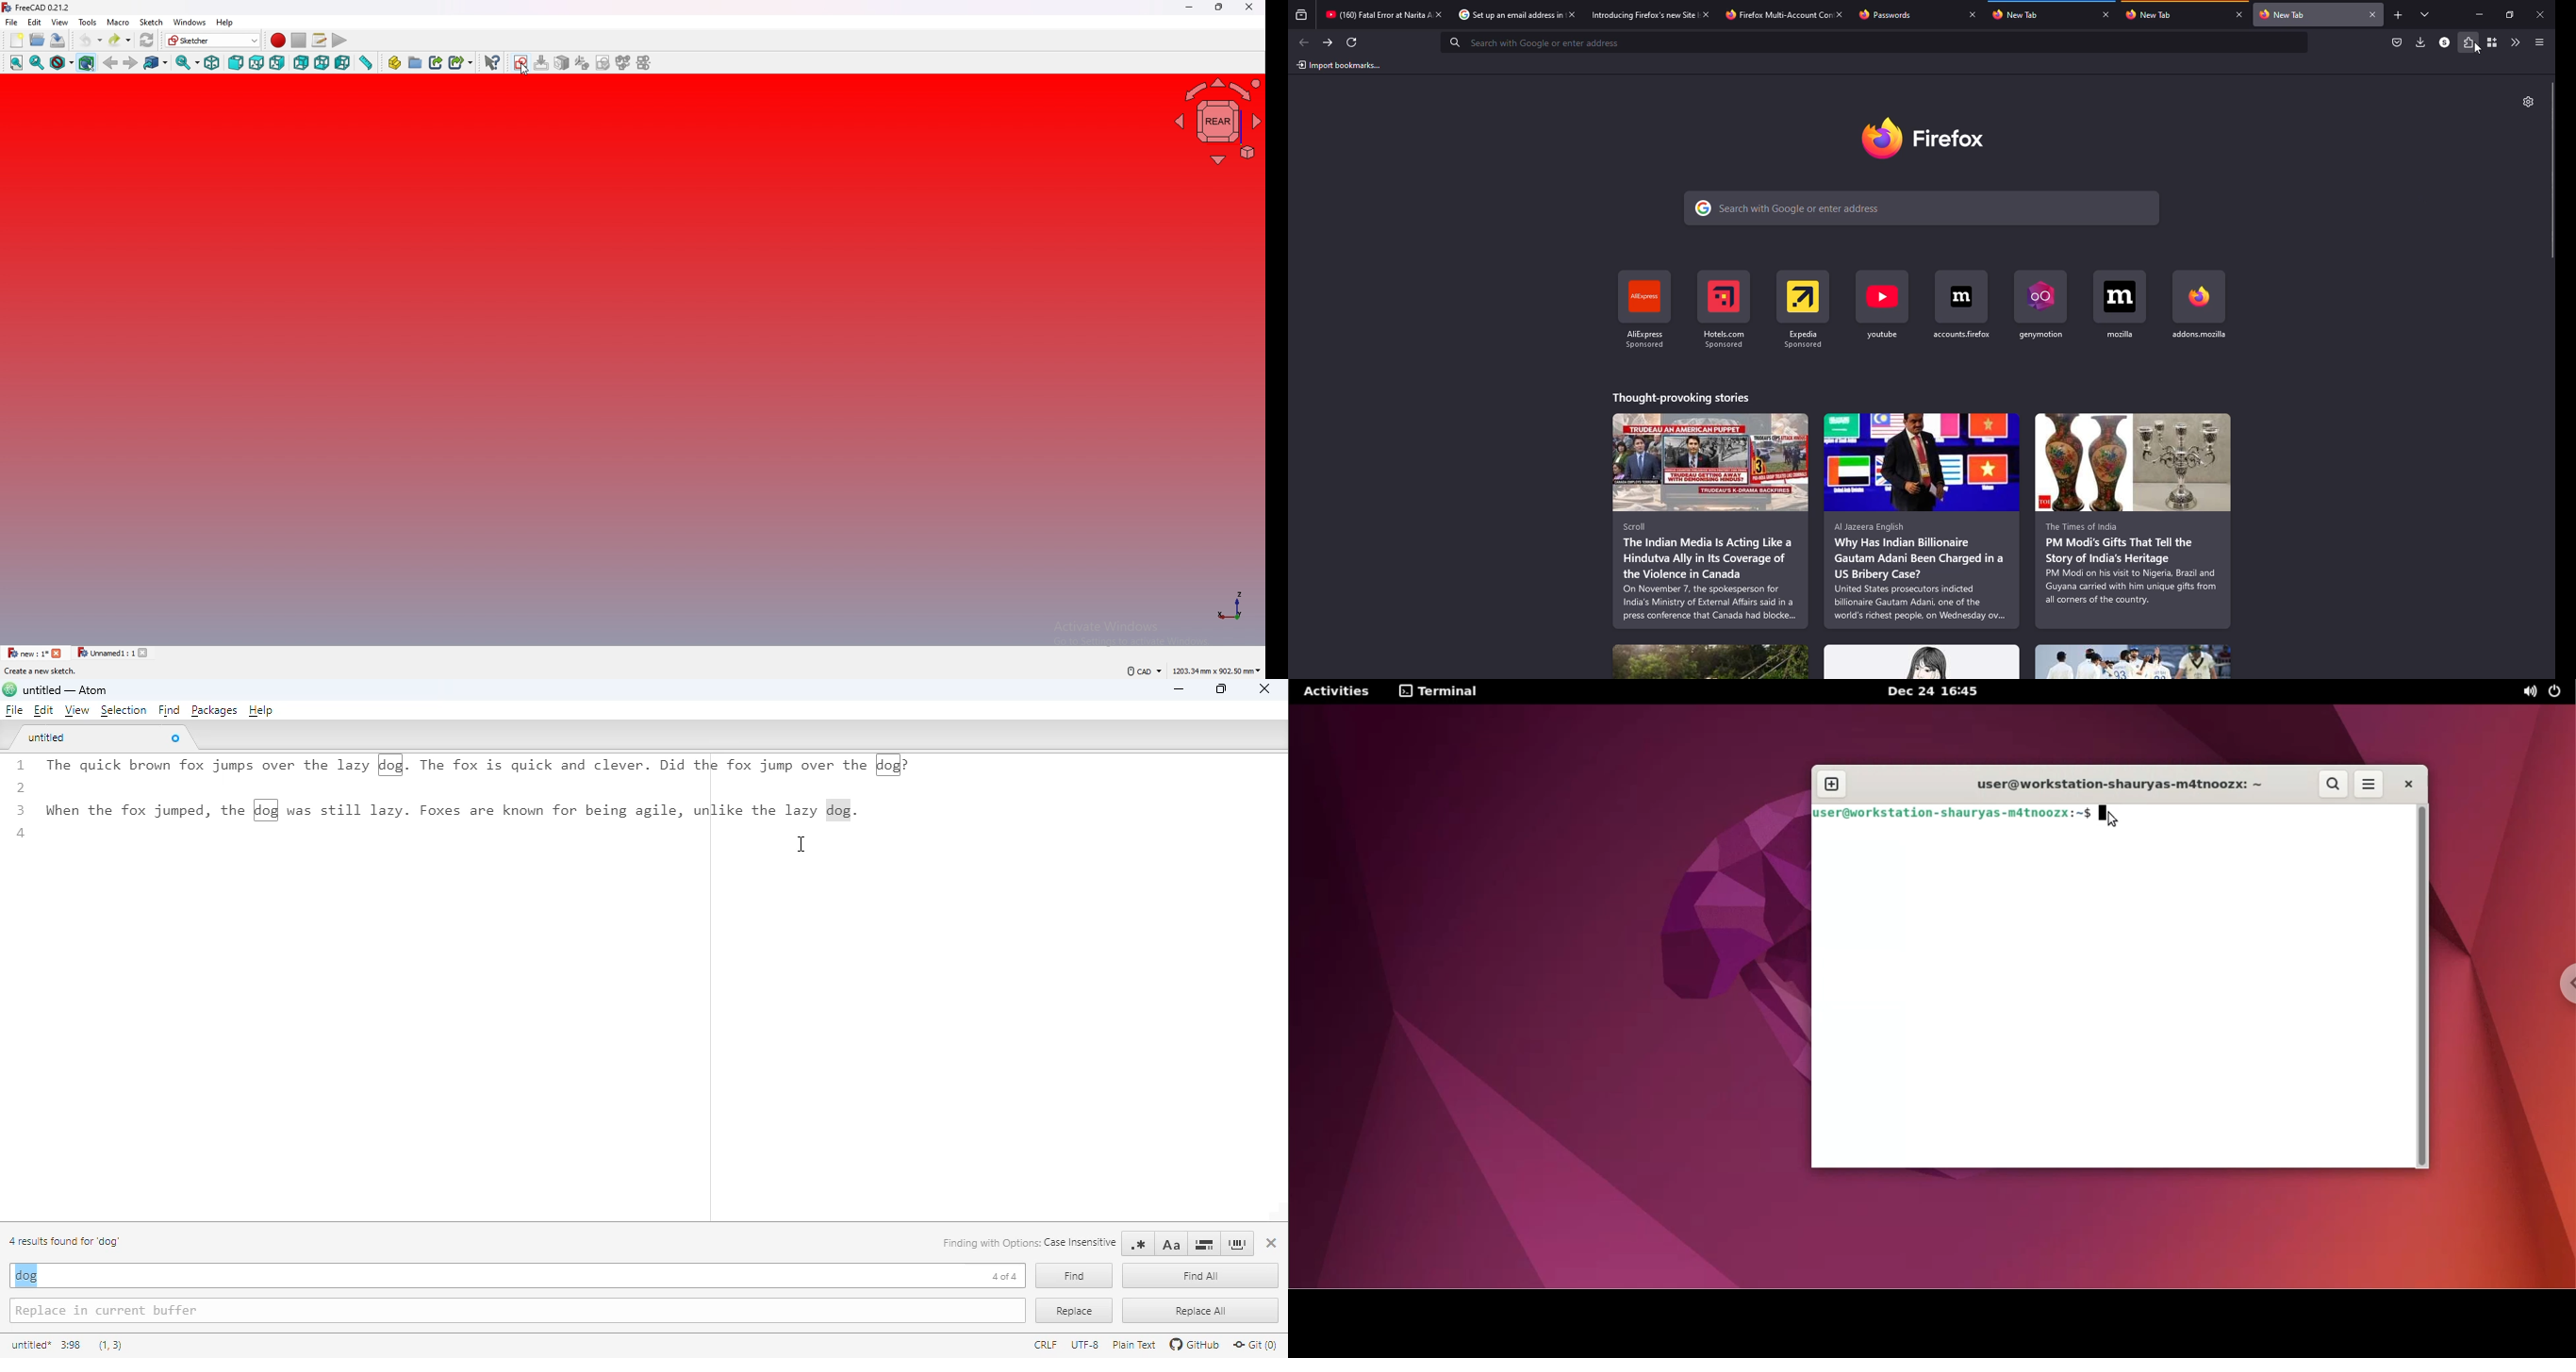 Image resolution: width=2576 pixels, height=1372 pixels. What do you see at coordinates (645, 63) in the screenshot?
I see `freehand` at bounding box center [645, 63].